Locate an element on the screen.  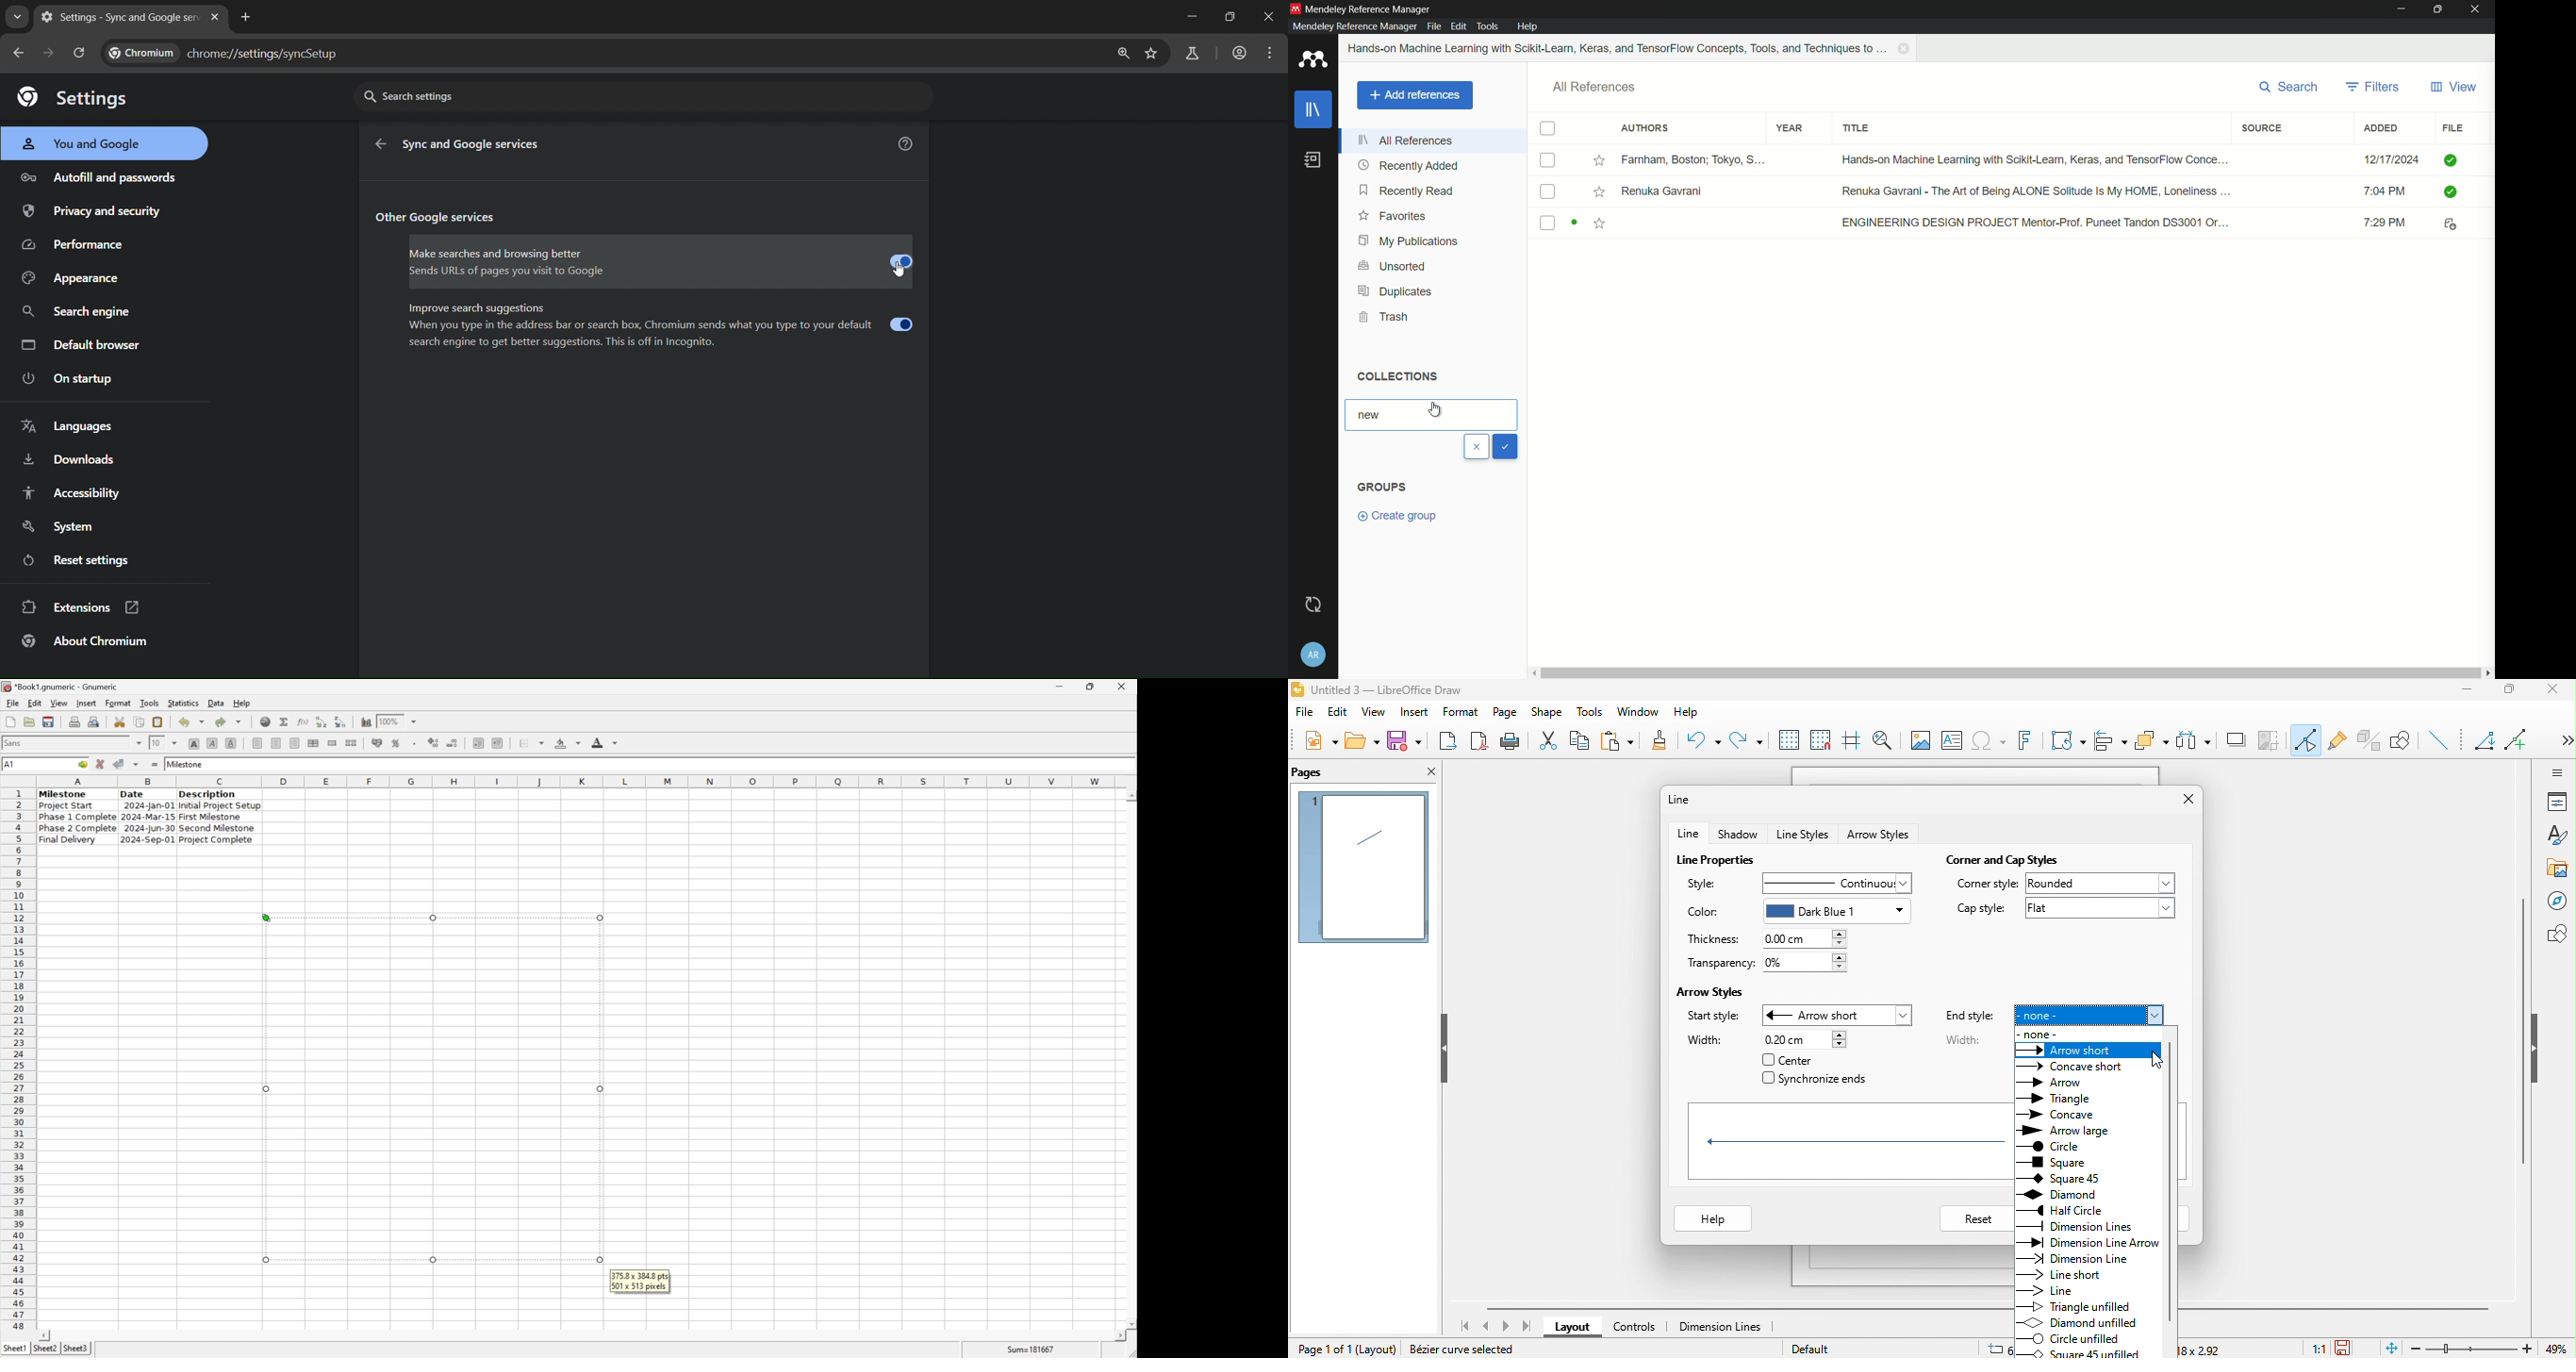
edit is located at coordinates (1338, 715).